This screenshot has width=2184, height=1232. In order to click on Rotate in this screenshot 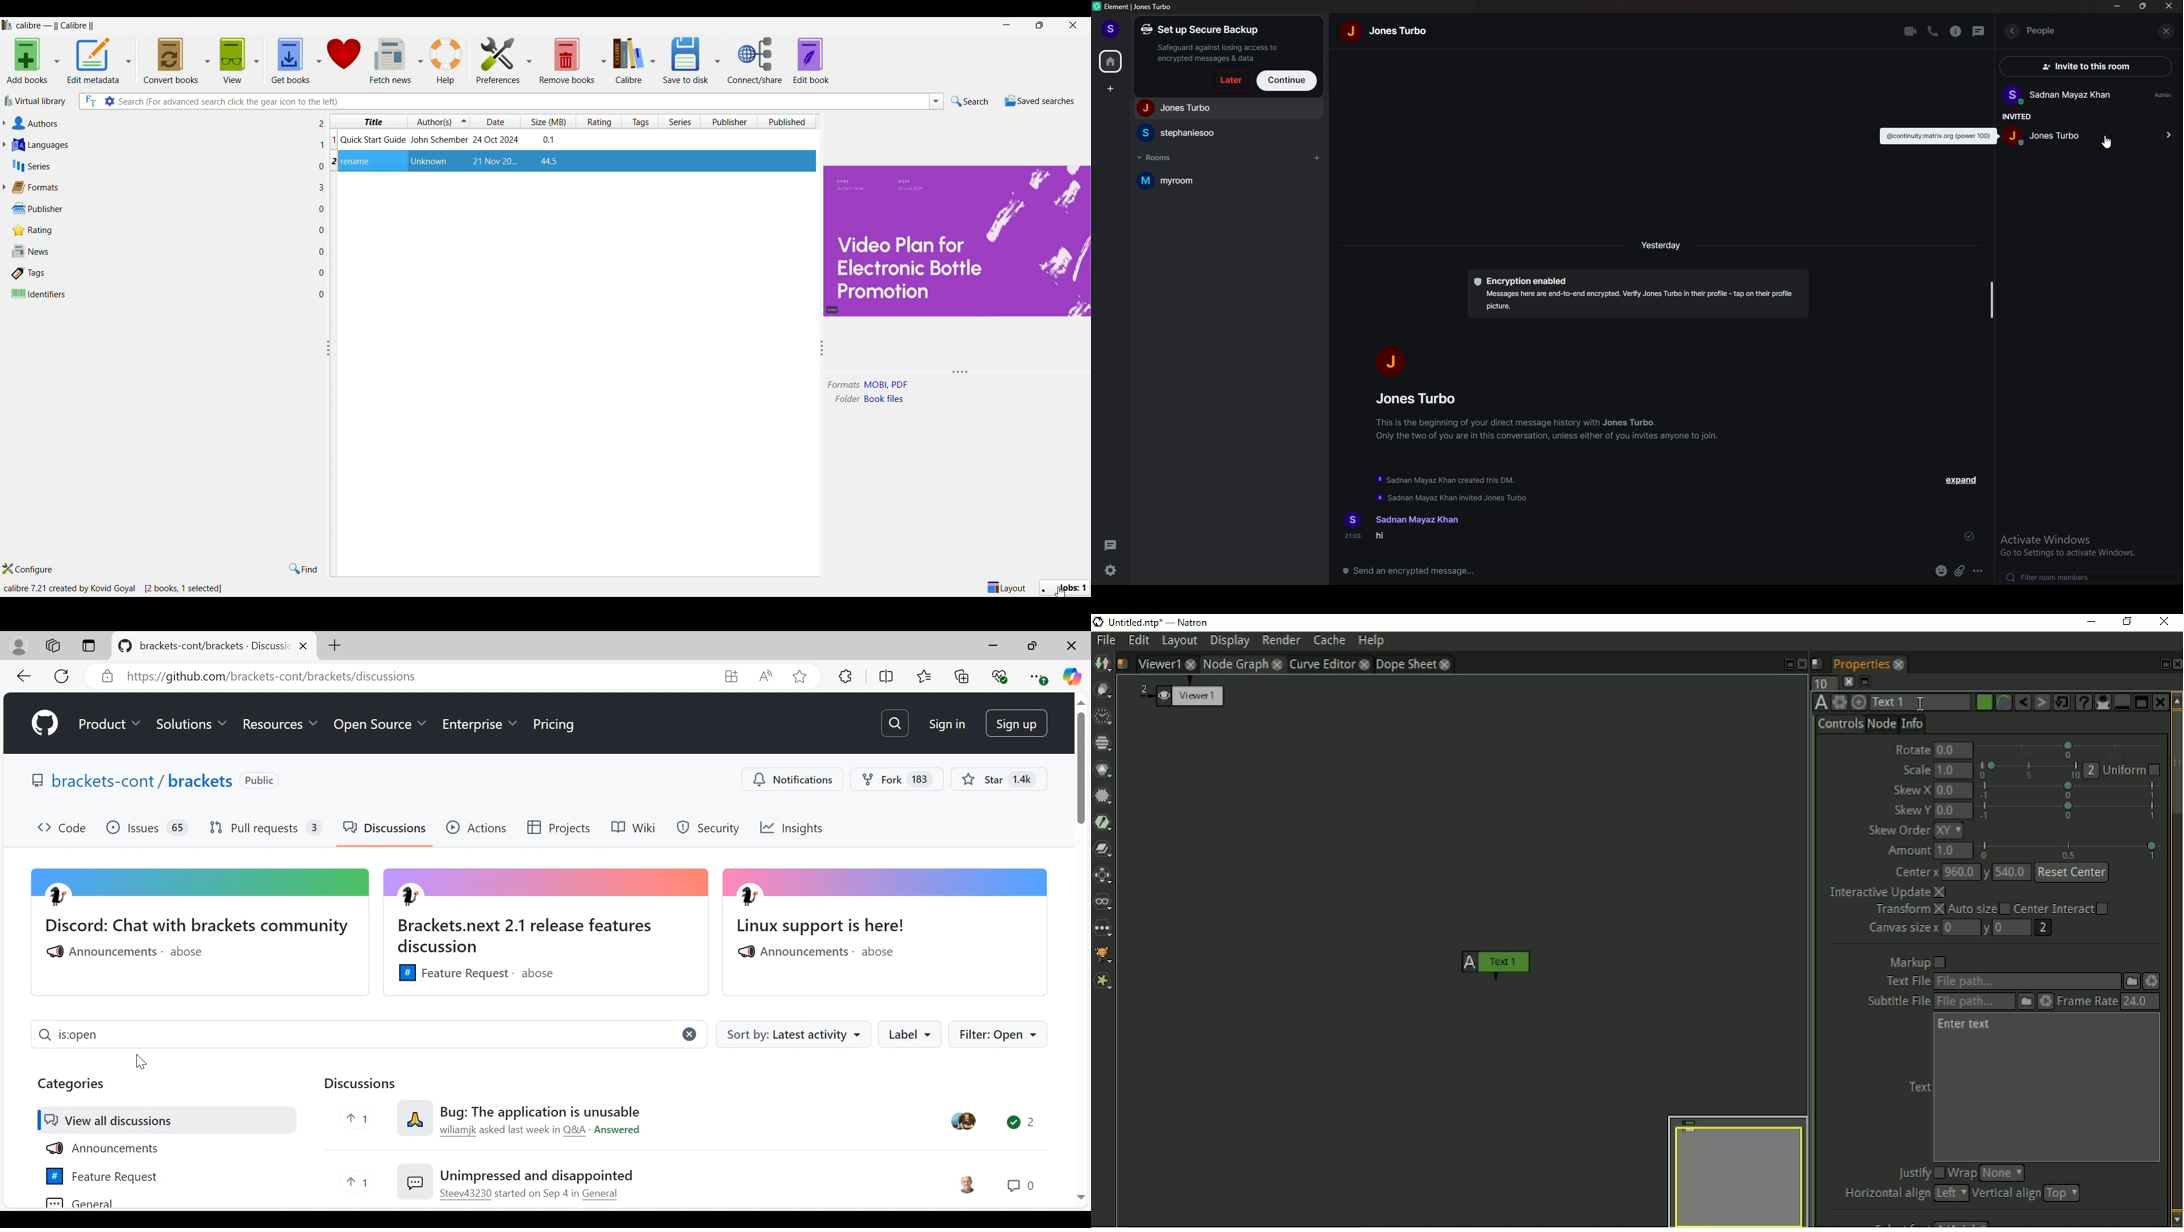, I will do `click(1911, 748)`.